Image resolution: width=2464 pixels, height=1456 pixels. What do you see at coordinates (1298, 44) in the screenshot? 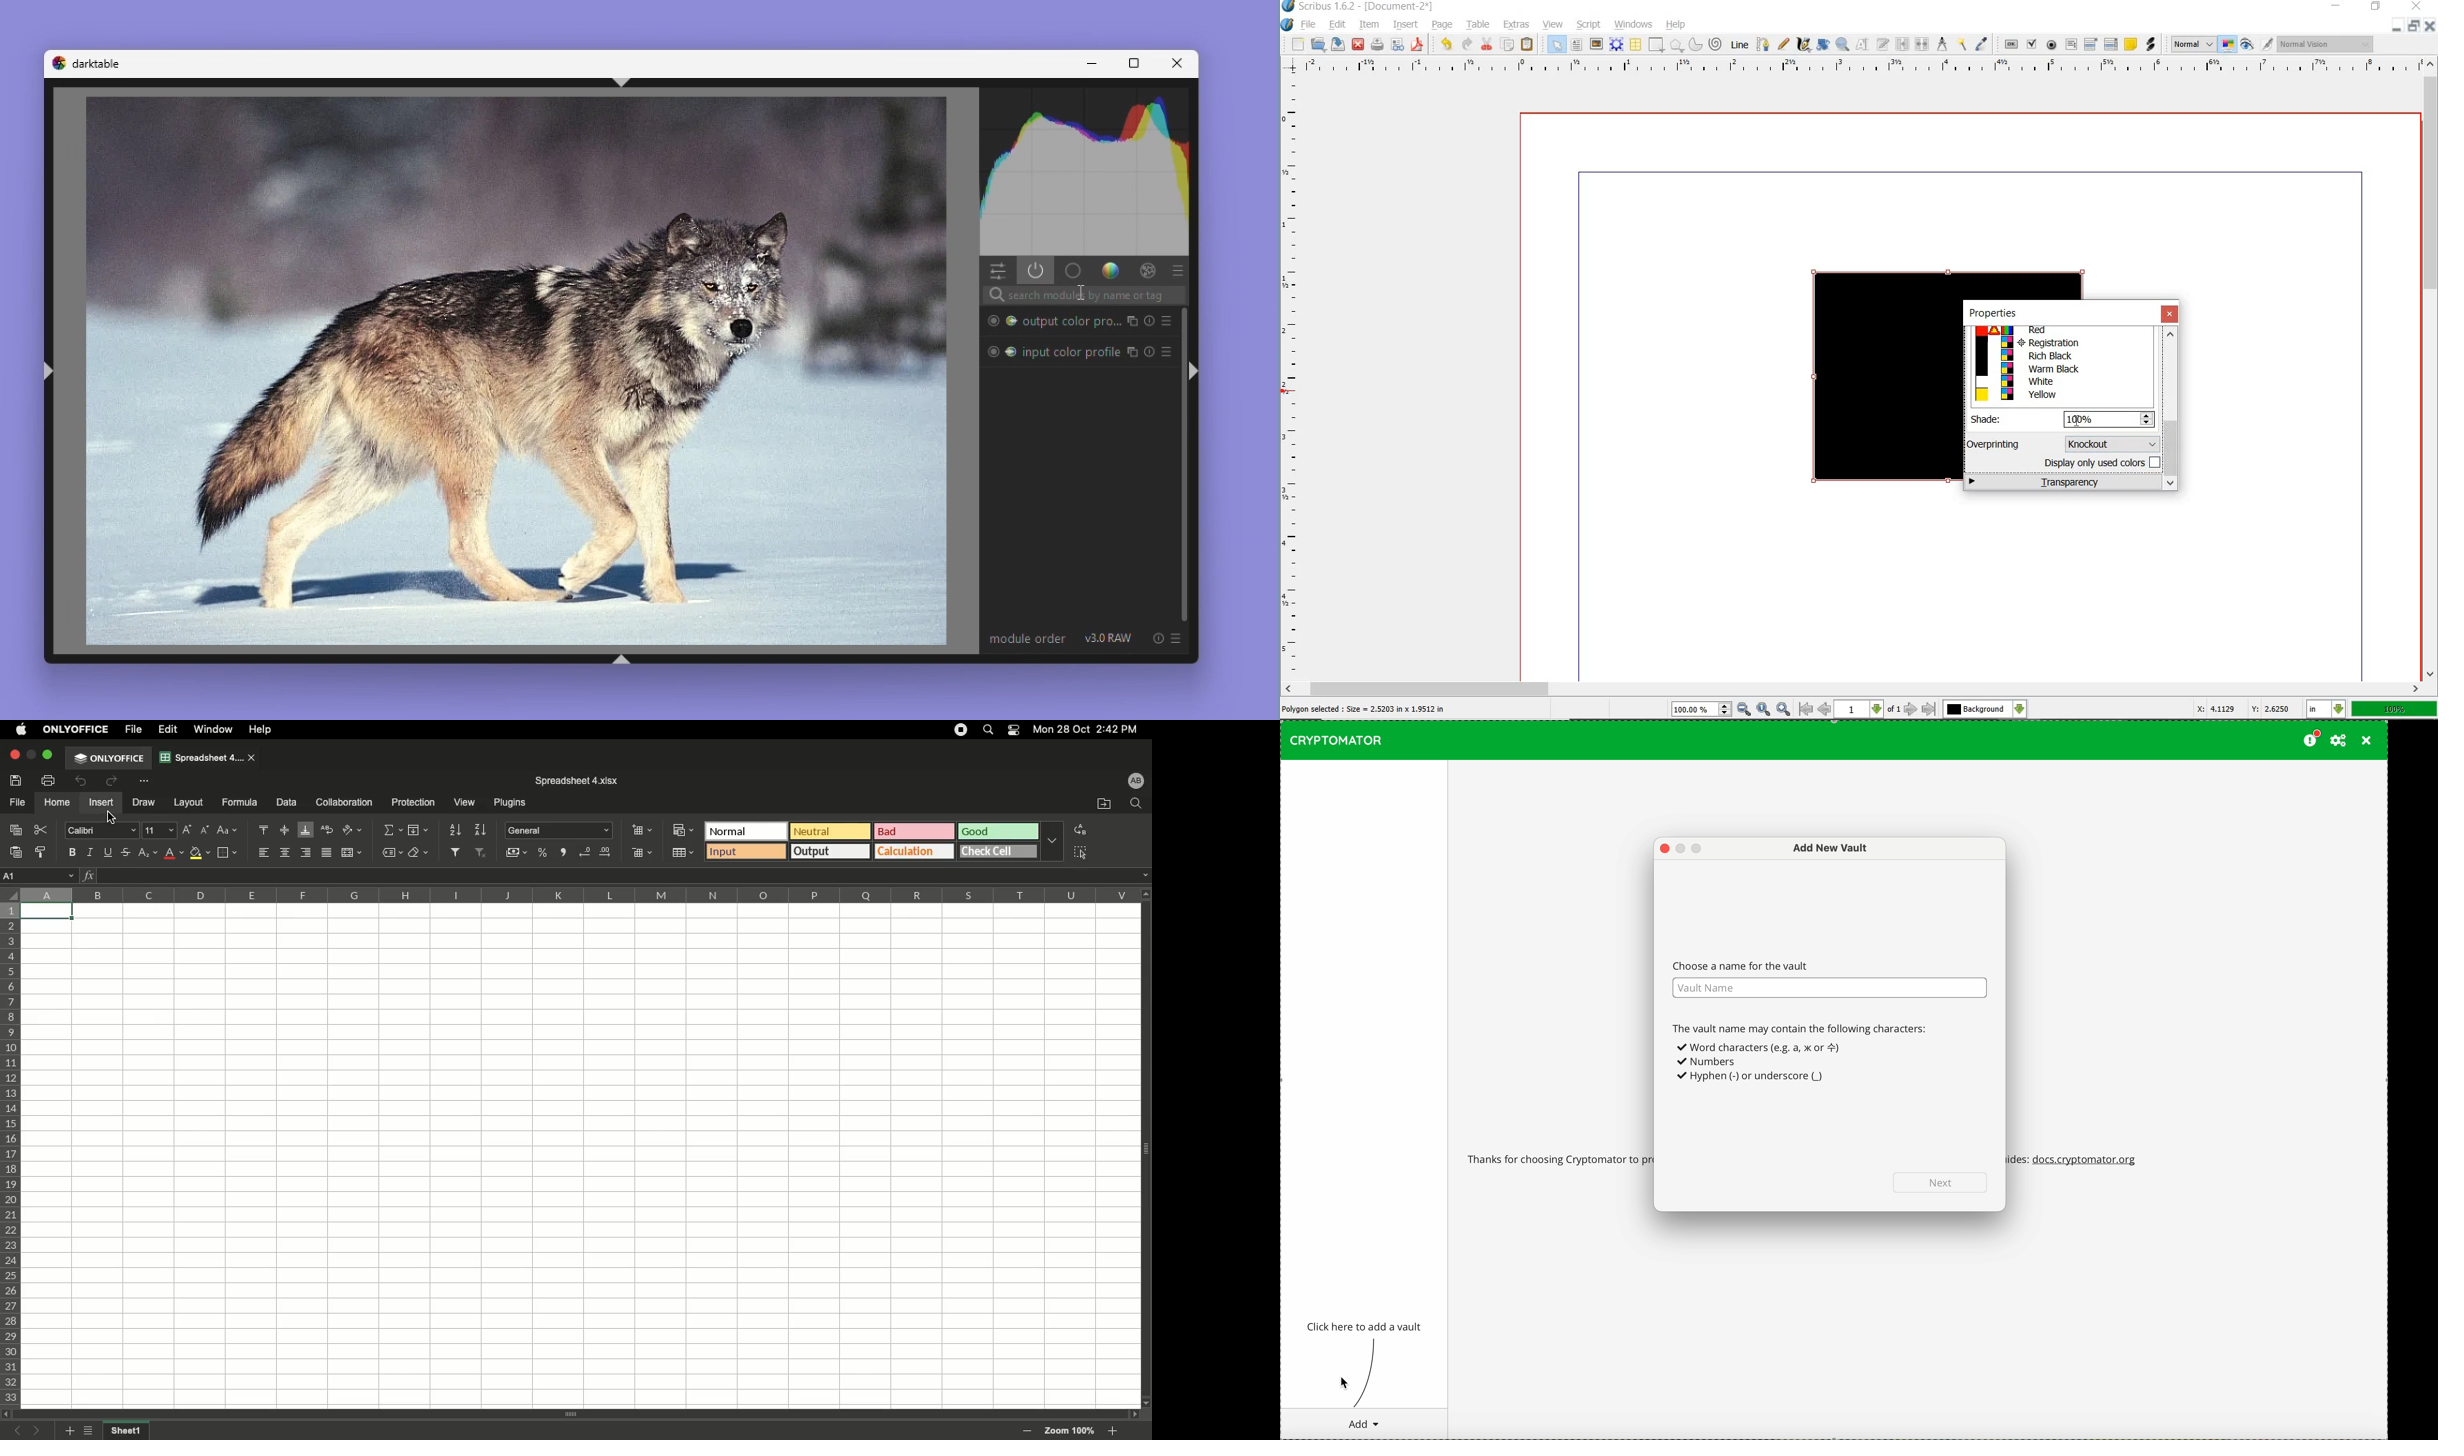
I see `new` at bounding box center [1298, 44].